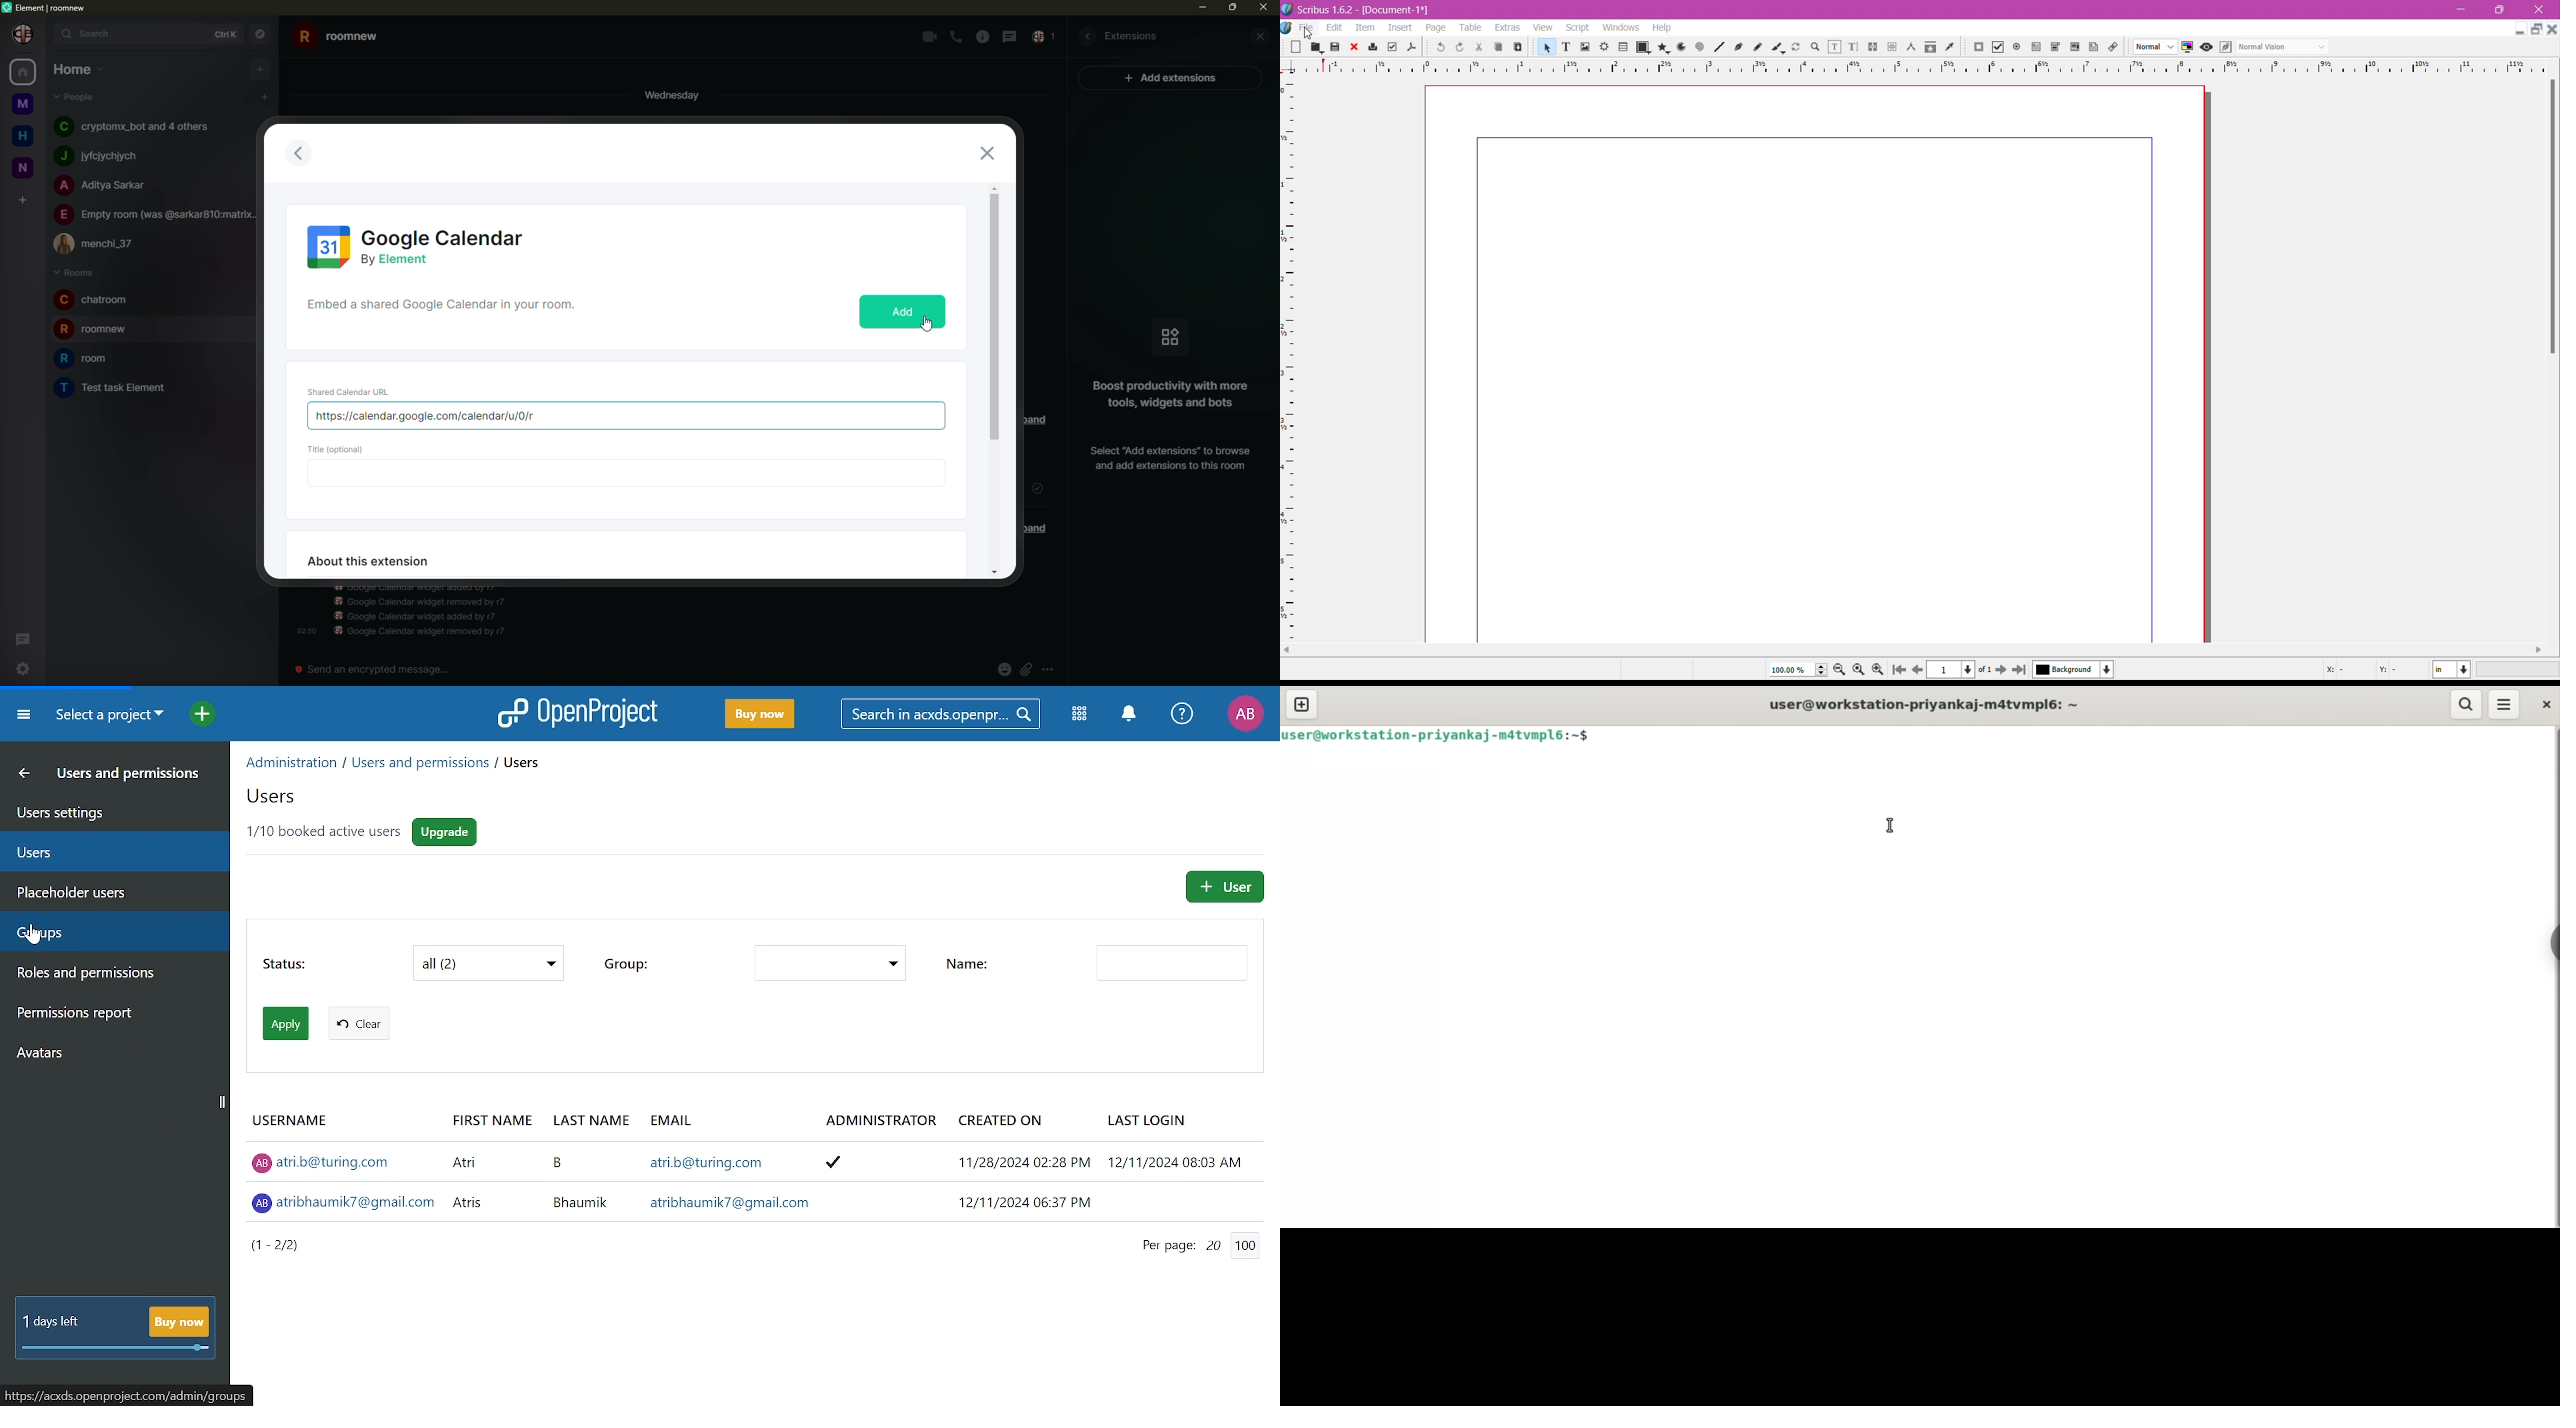  Describe the element at coordinates (1198, 7) in the screenshot. I see `min` at that location.